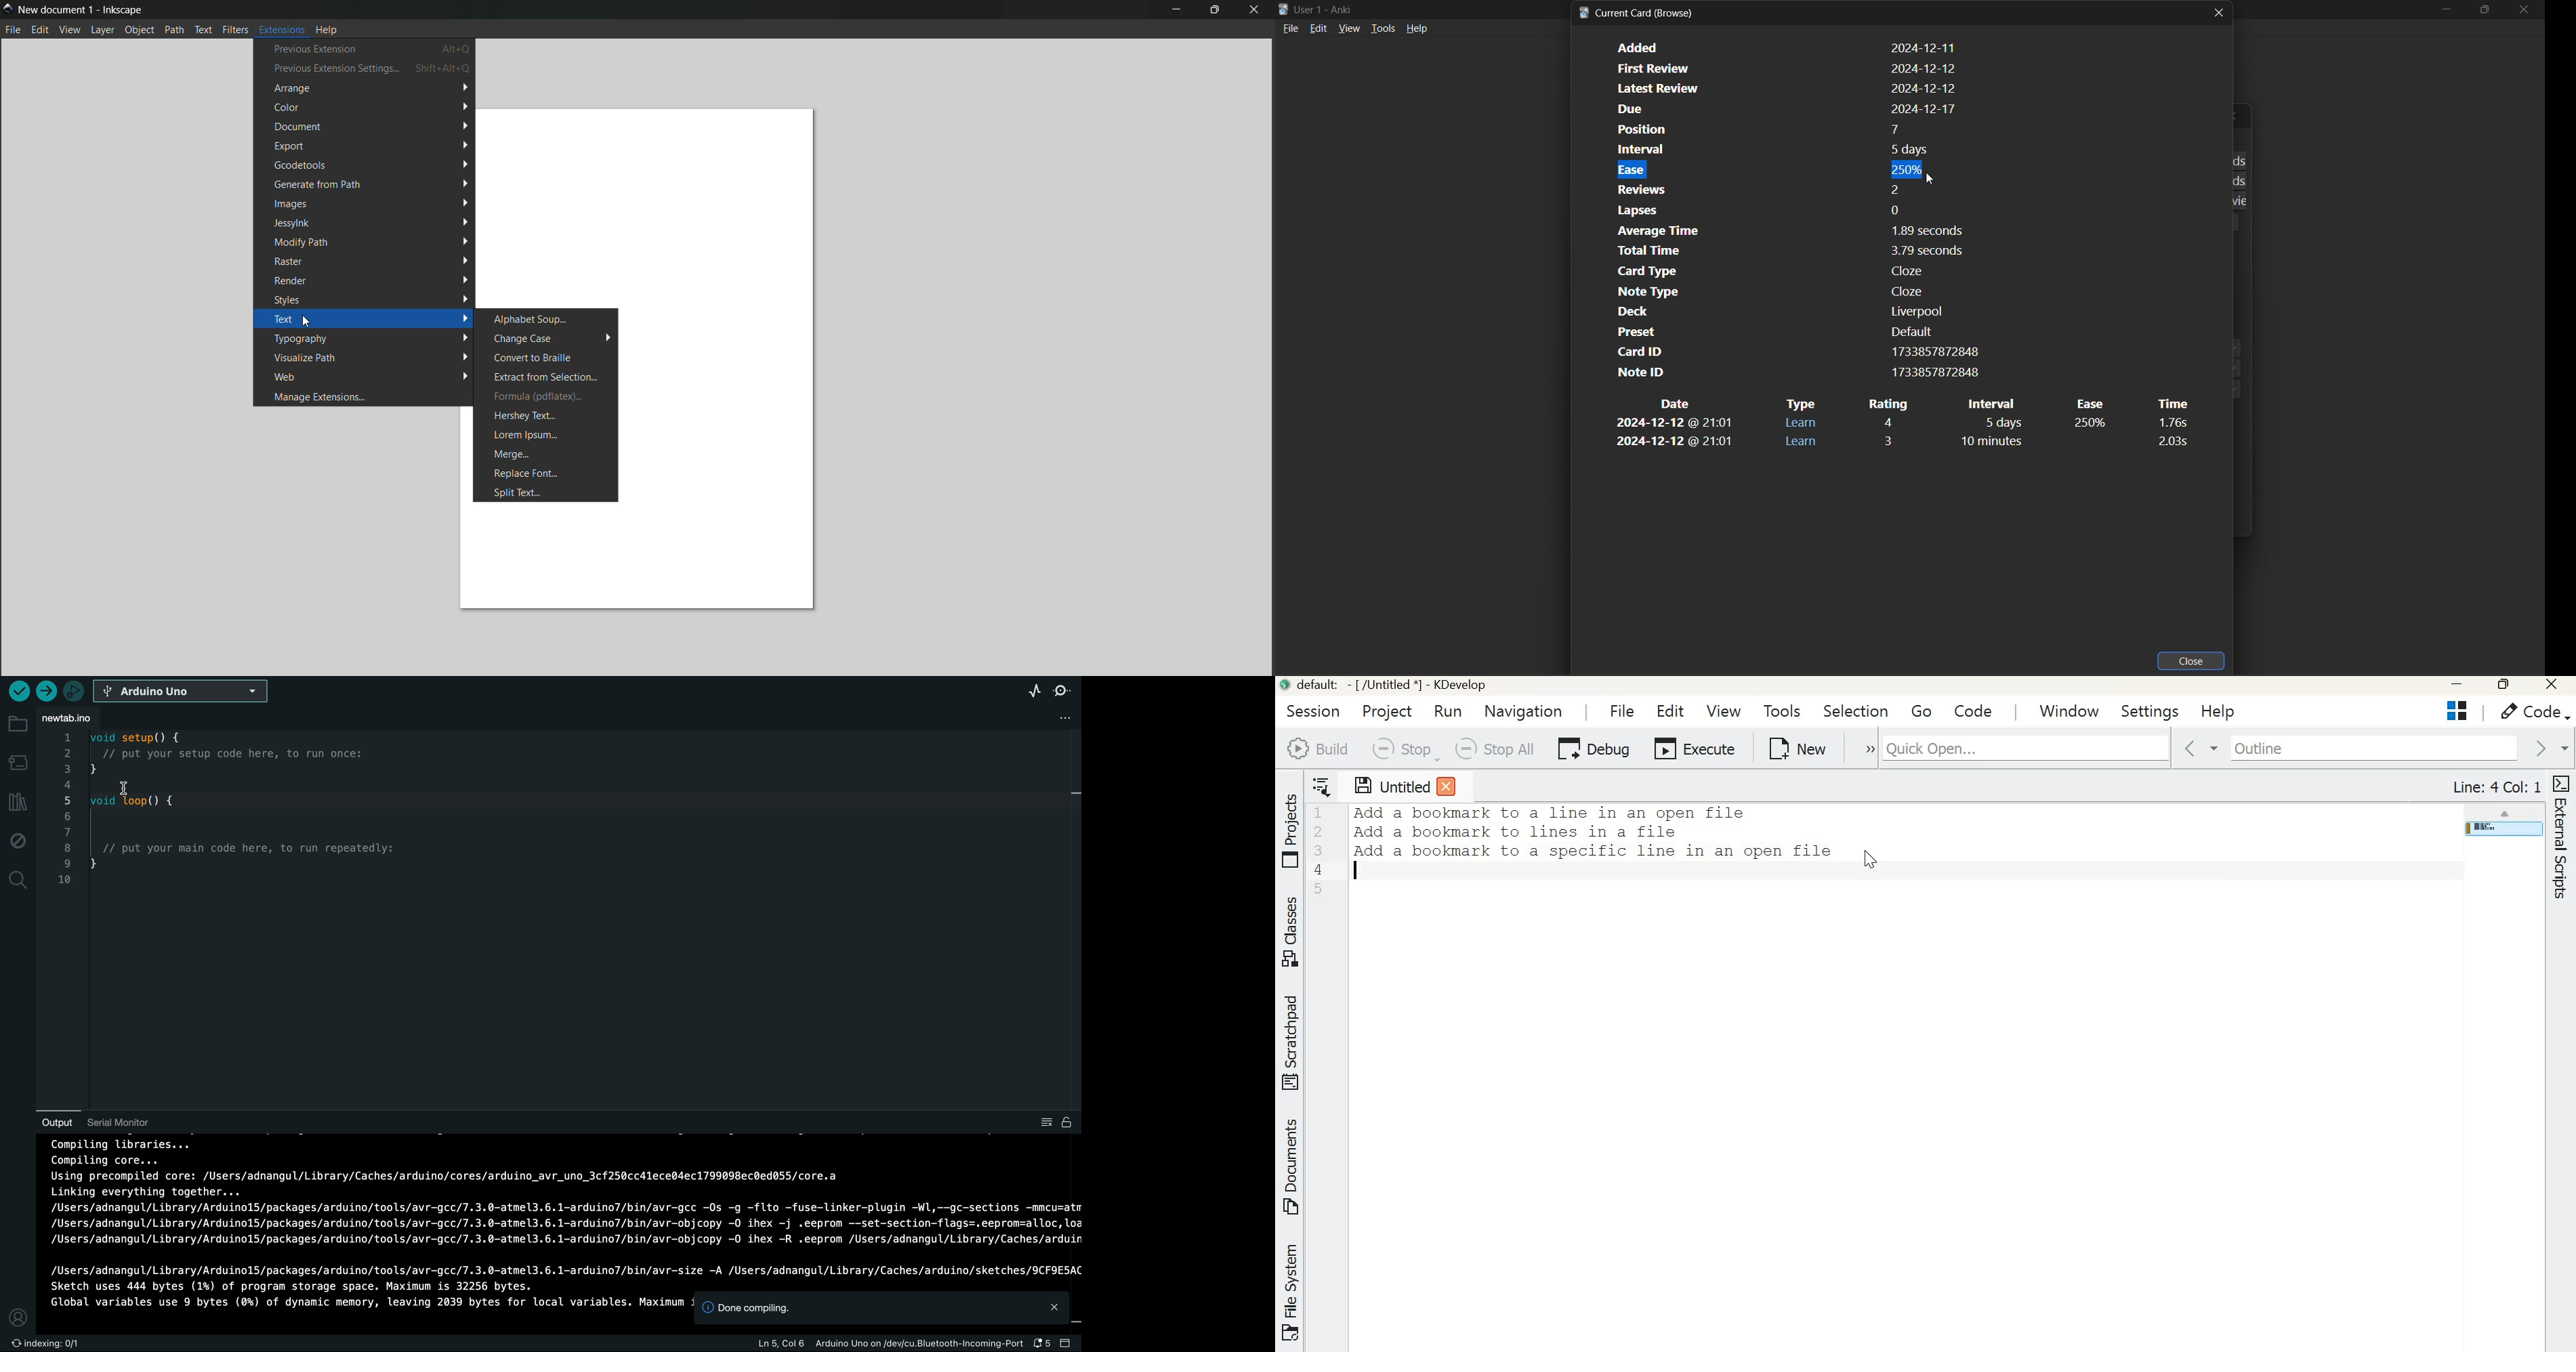 Image resolution: width=2576 pixels, height=1372 pixels. Describe the element at coordinates (367, 377) in the screenshot. I see `web` at that location.